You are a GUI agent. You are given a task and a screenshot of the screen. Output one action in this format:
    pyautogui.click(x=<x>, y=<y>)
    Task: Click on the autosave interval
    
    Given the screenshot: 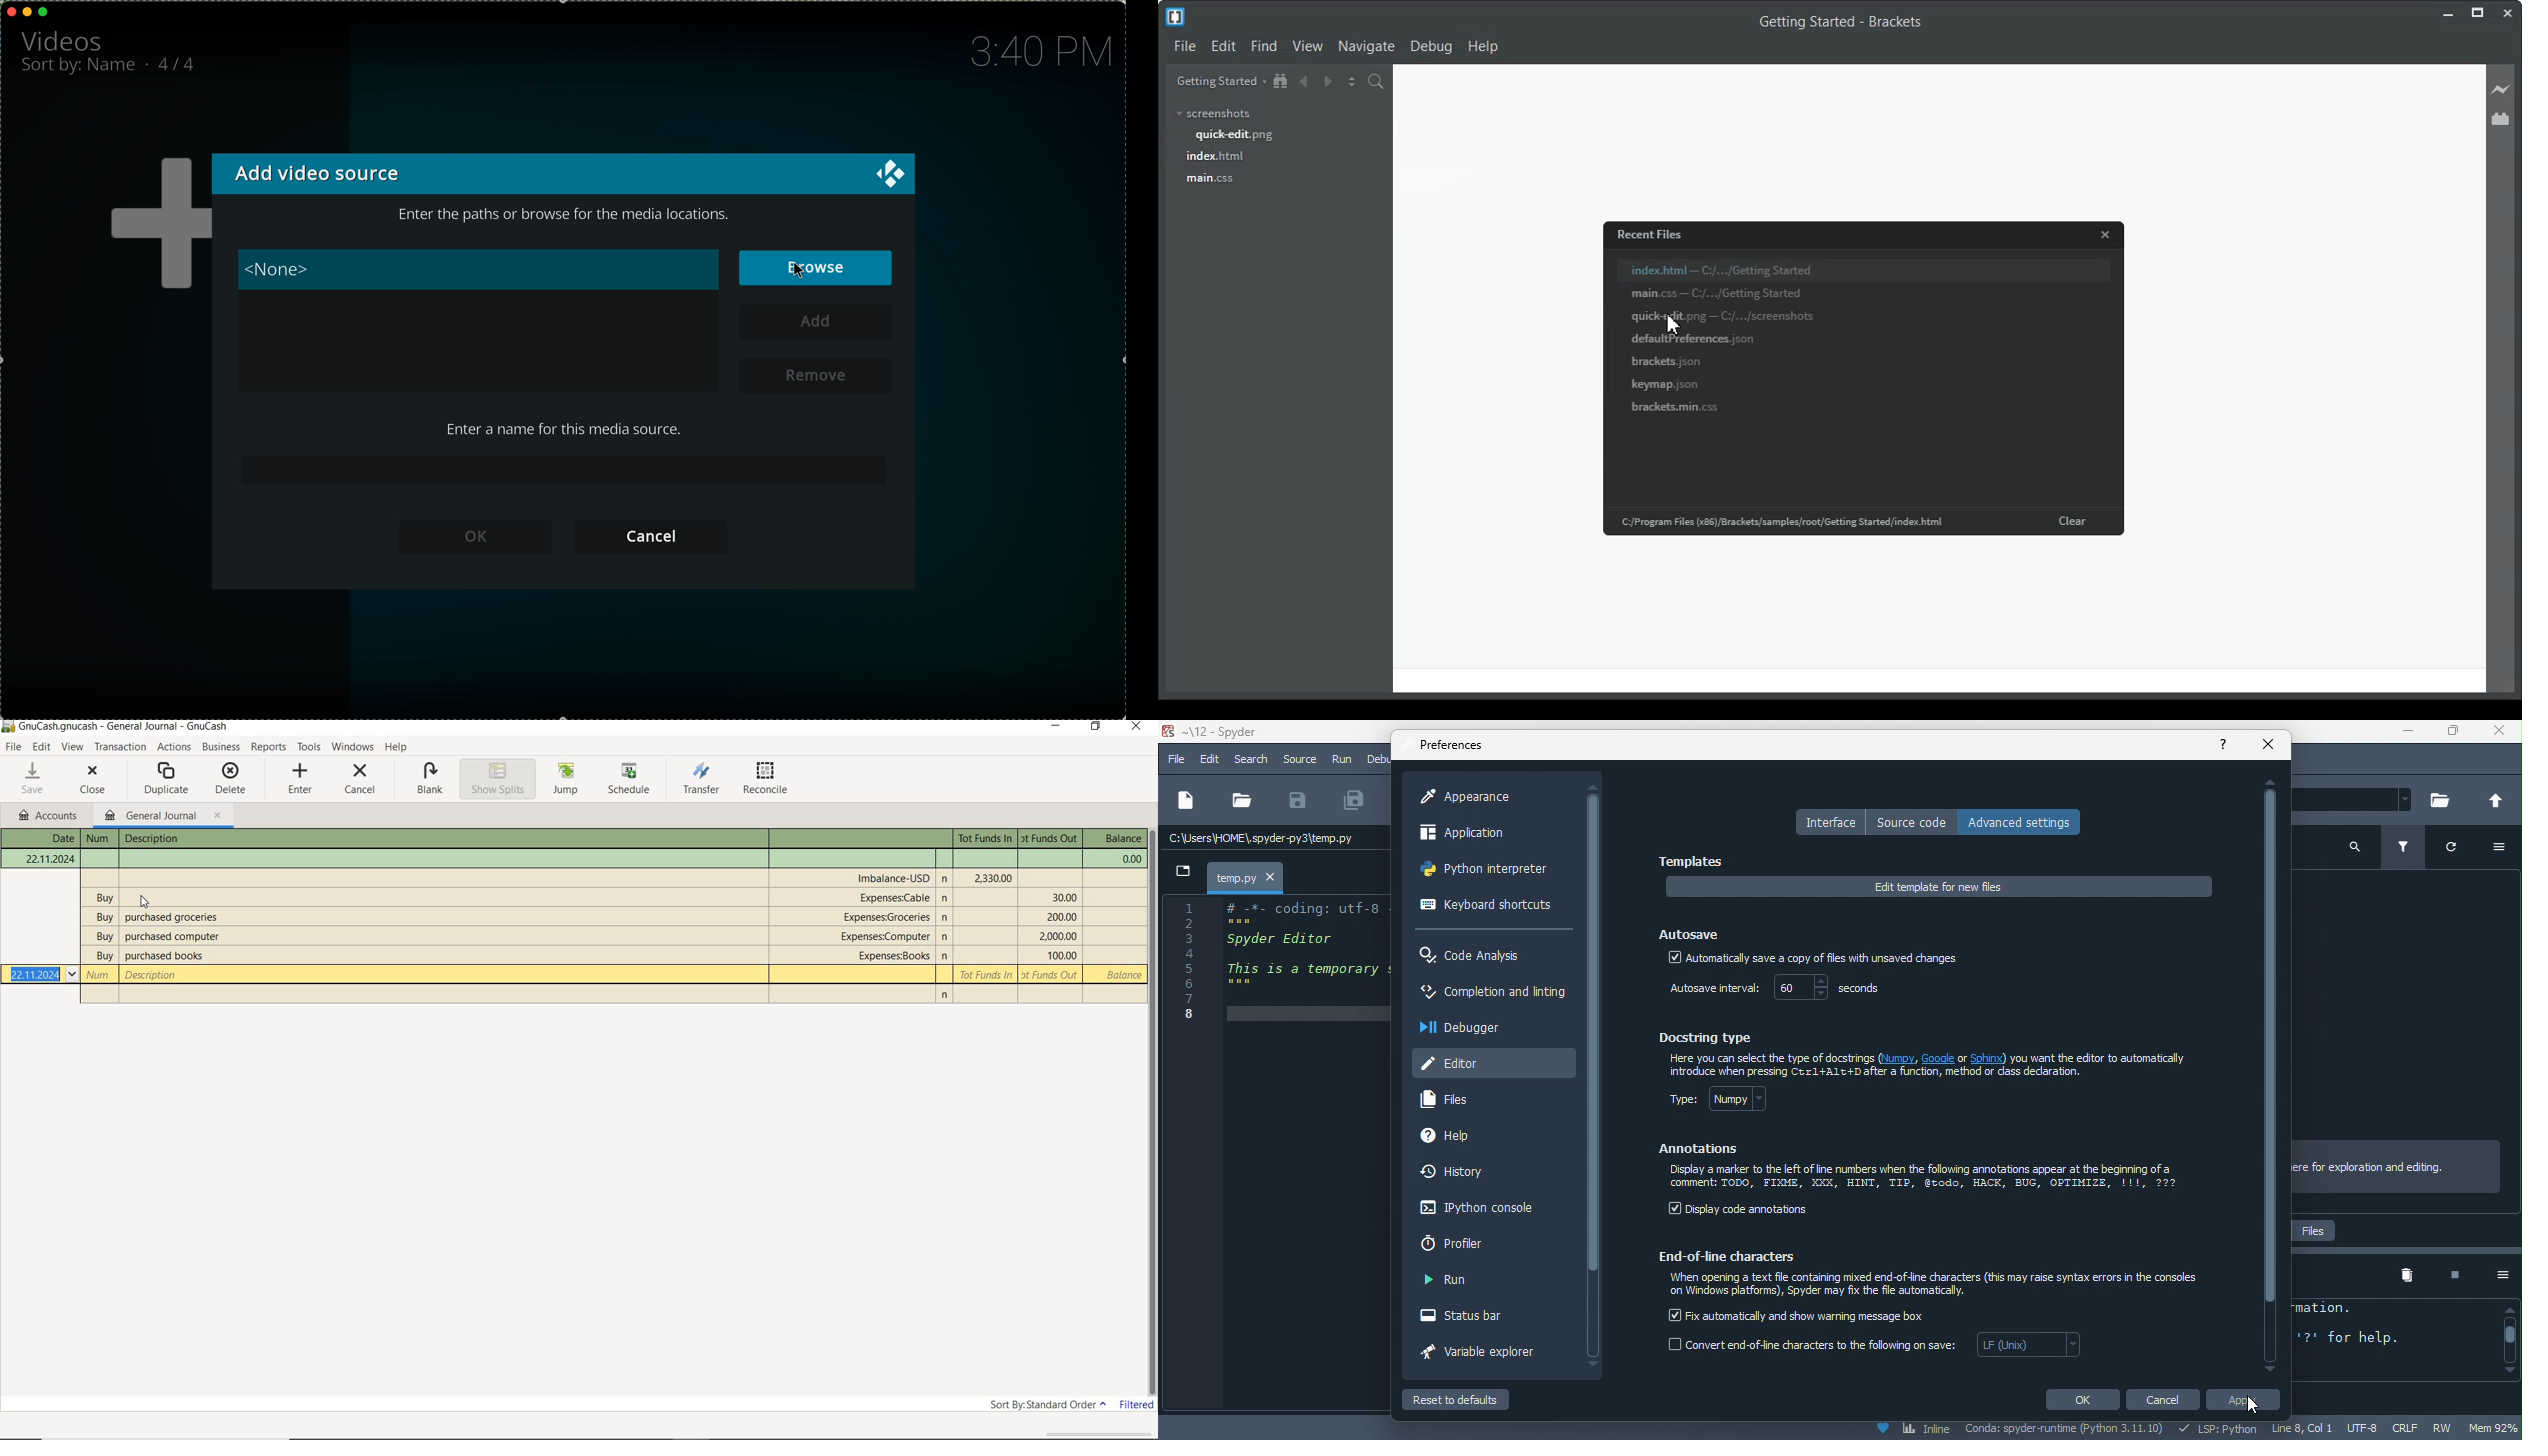 What is the action you would take?
    pyautogui.click(x=1711, y=990)
    